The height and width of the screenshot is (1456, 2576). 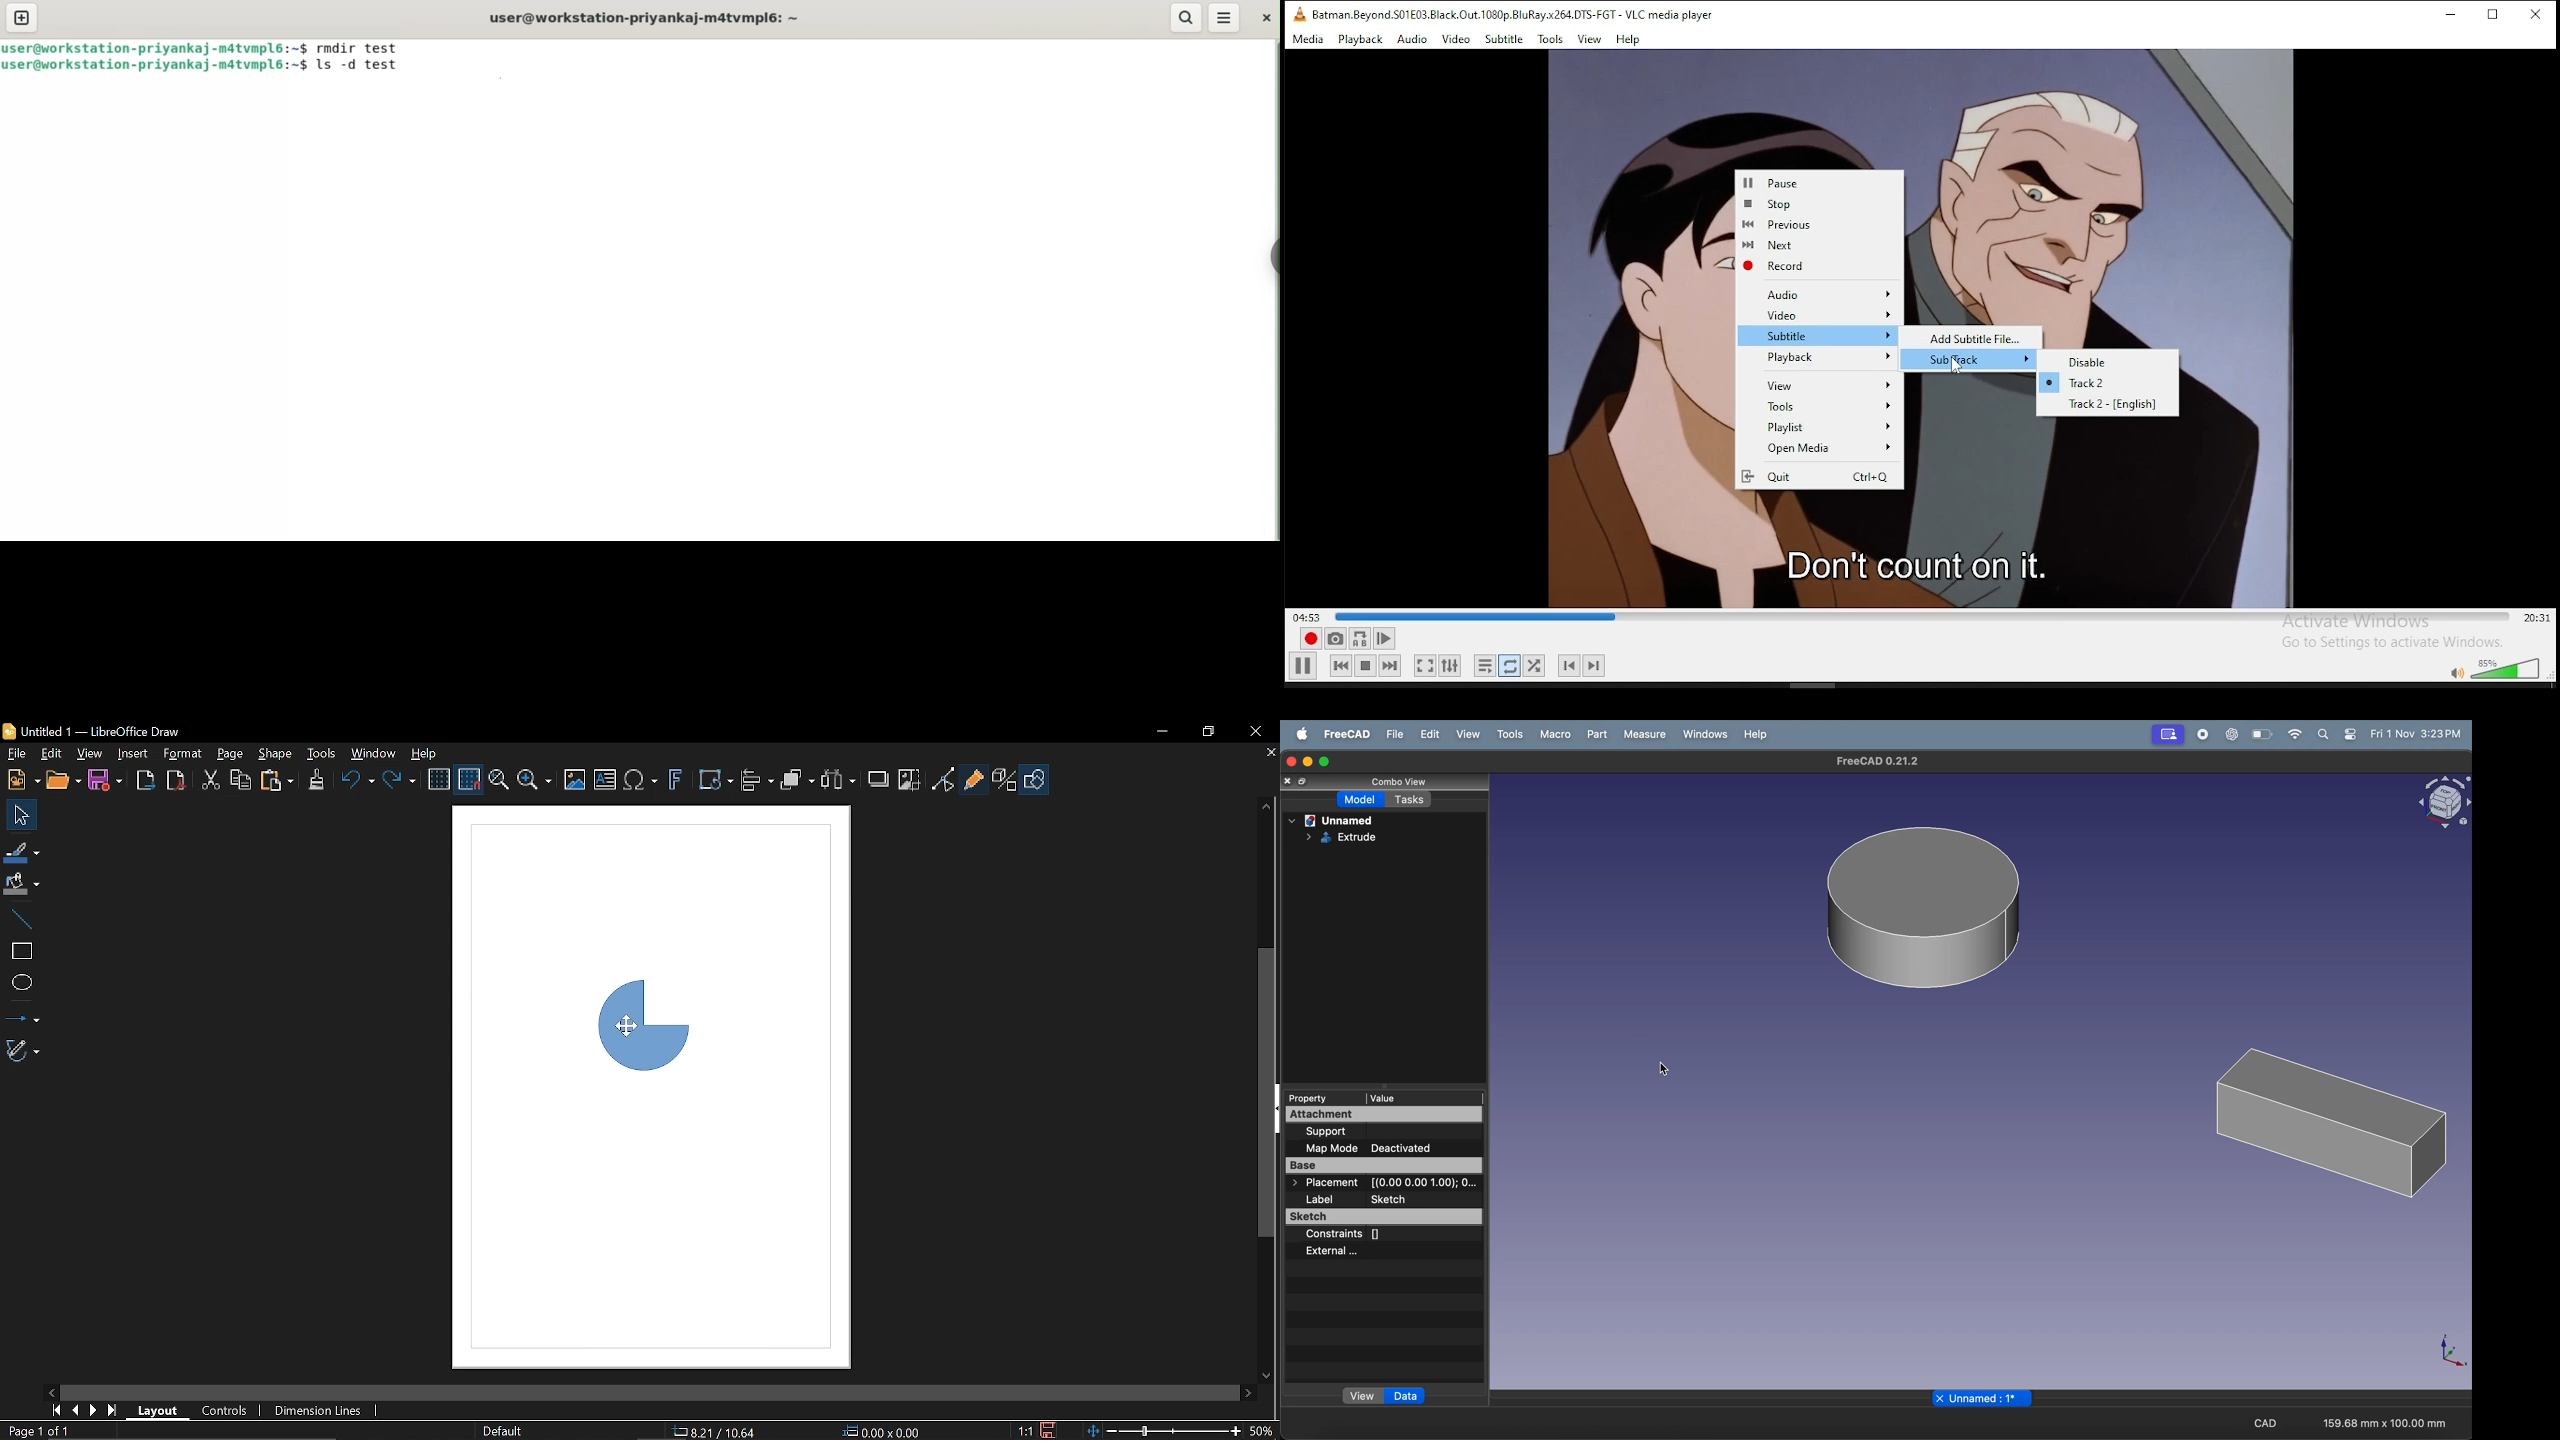 What do you see at coordinates (278, 781) in the screenshot?
I see `Paste` at bounding box center [278, 781].